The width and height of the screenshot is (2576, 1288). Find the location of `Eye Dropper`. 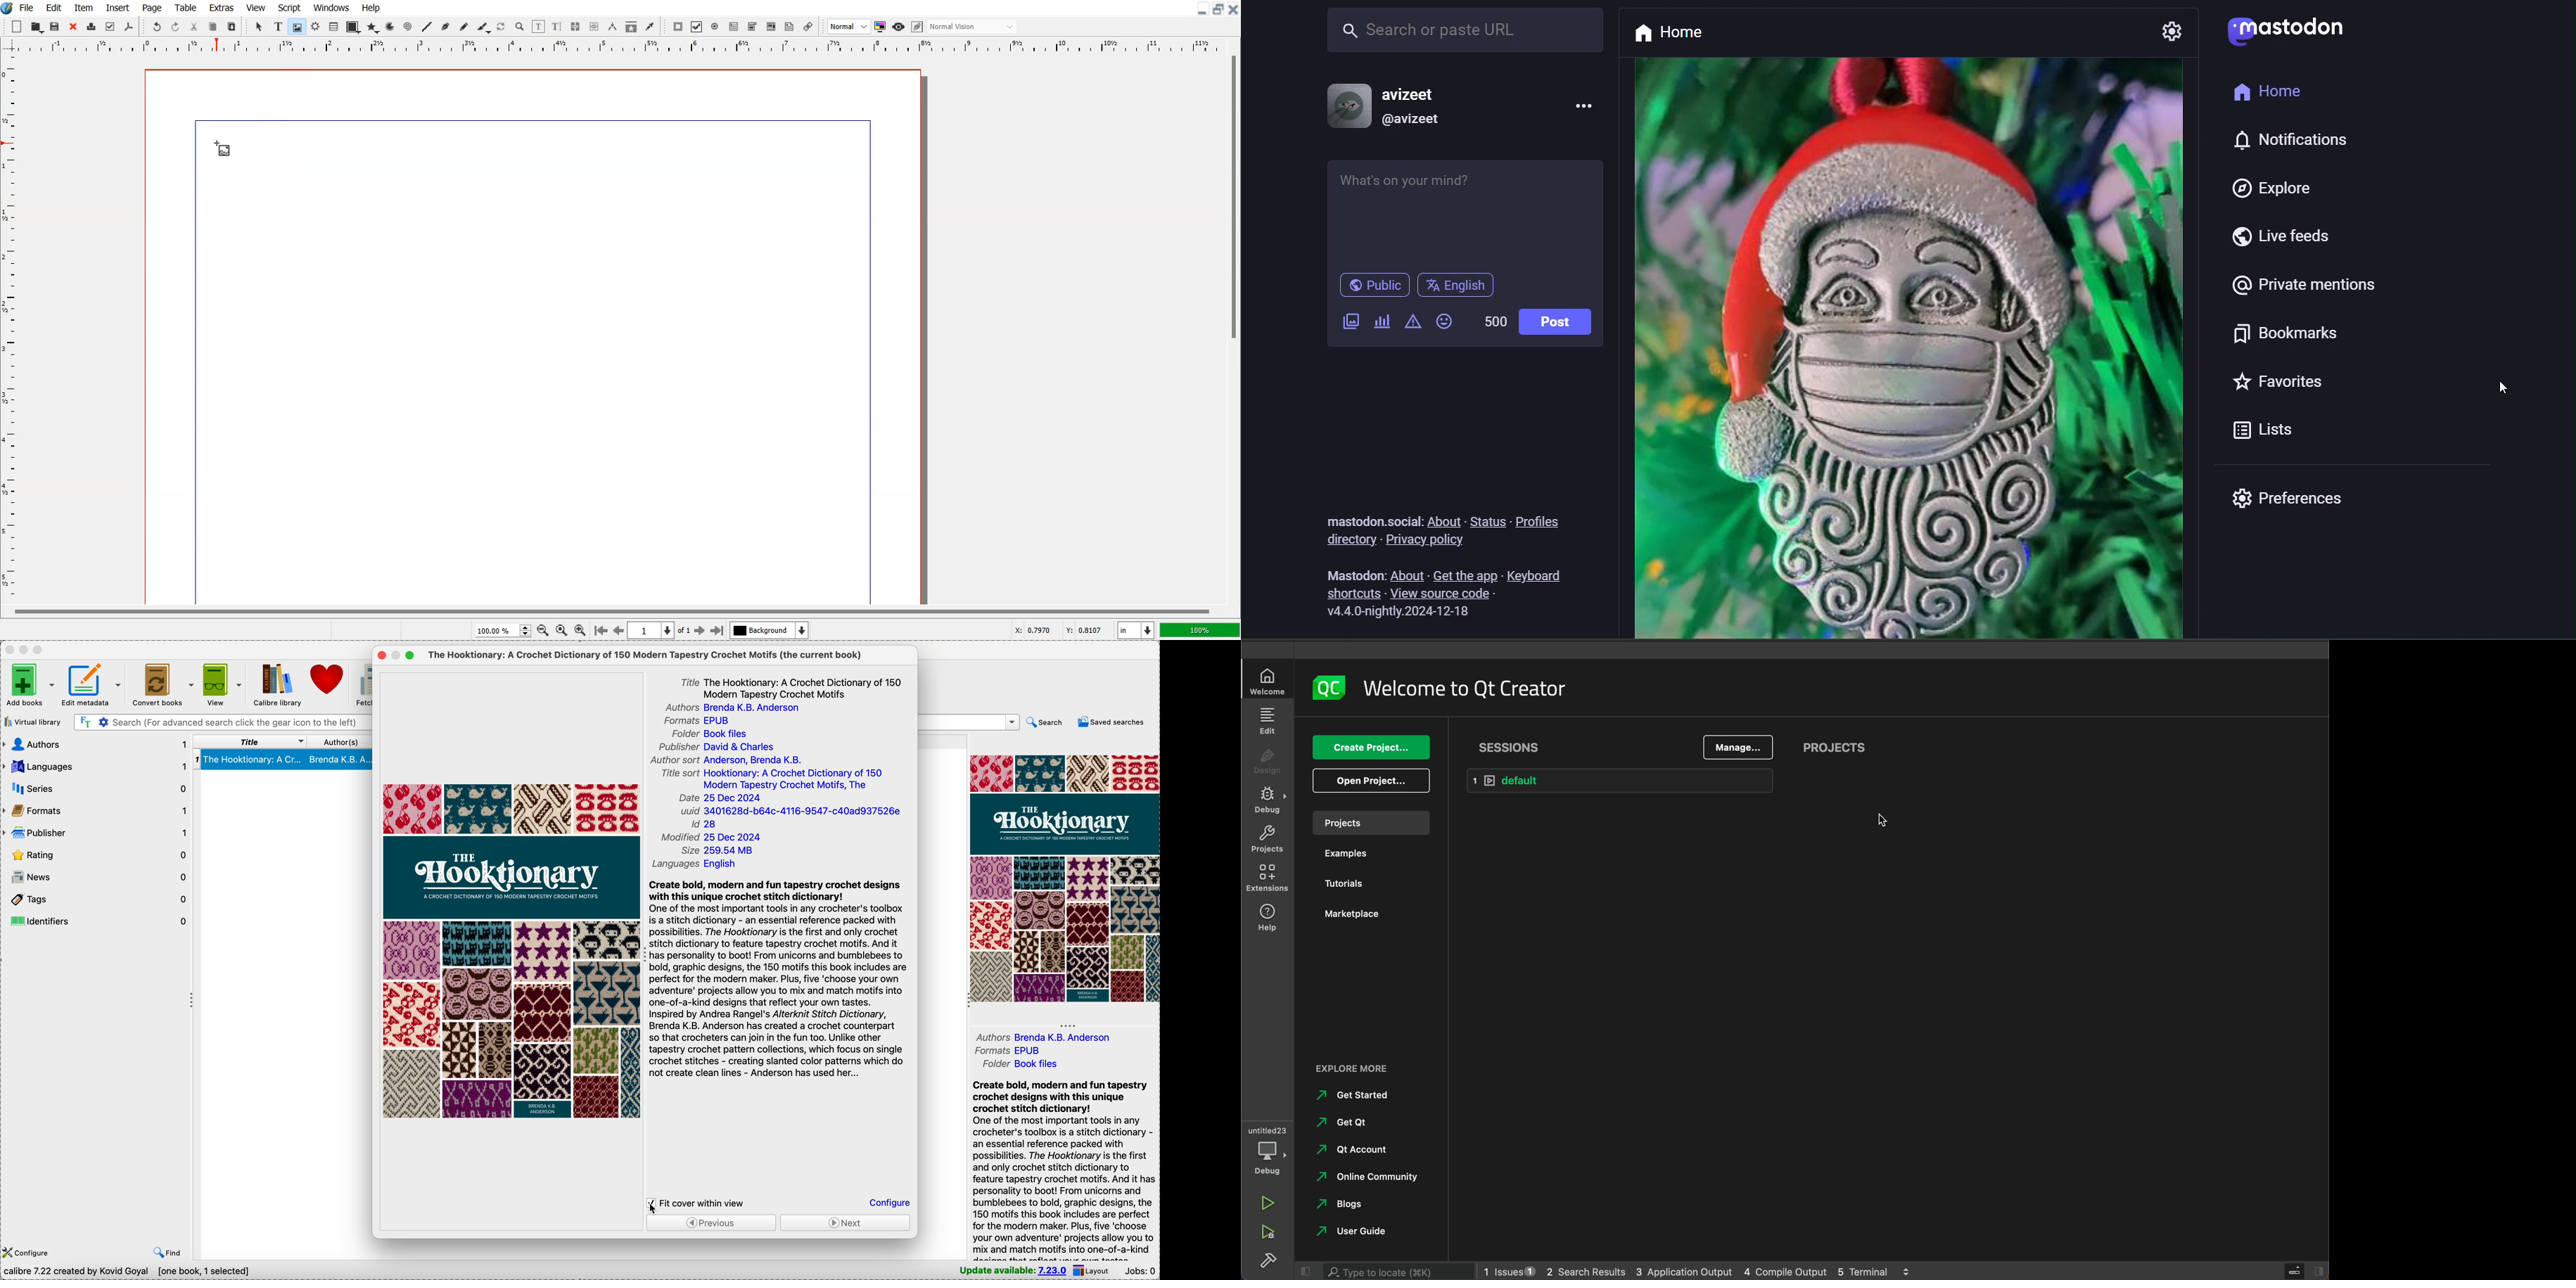

Eye Dropper is located at coordinates (650, 27).